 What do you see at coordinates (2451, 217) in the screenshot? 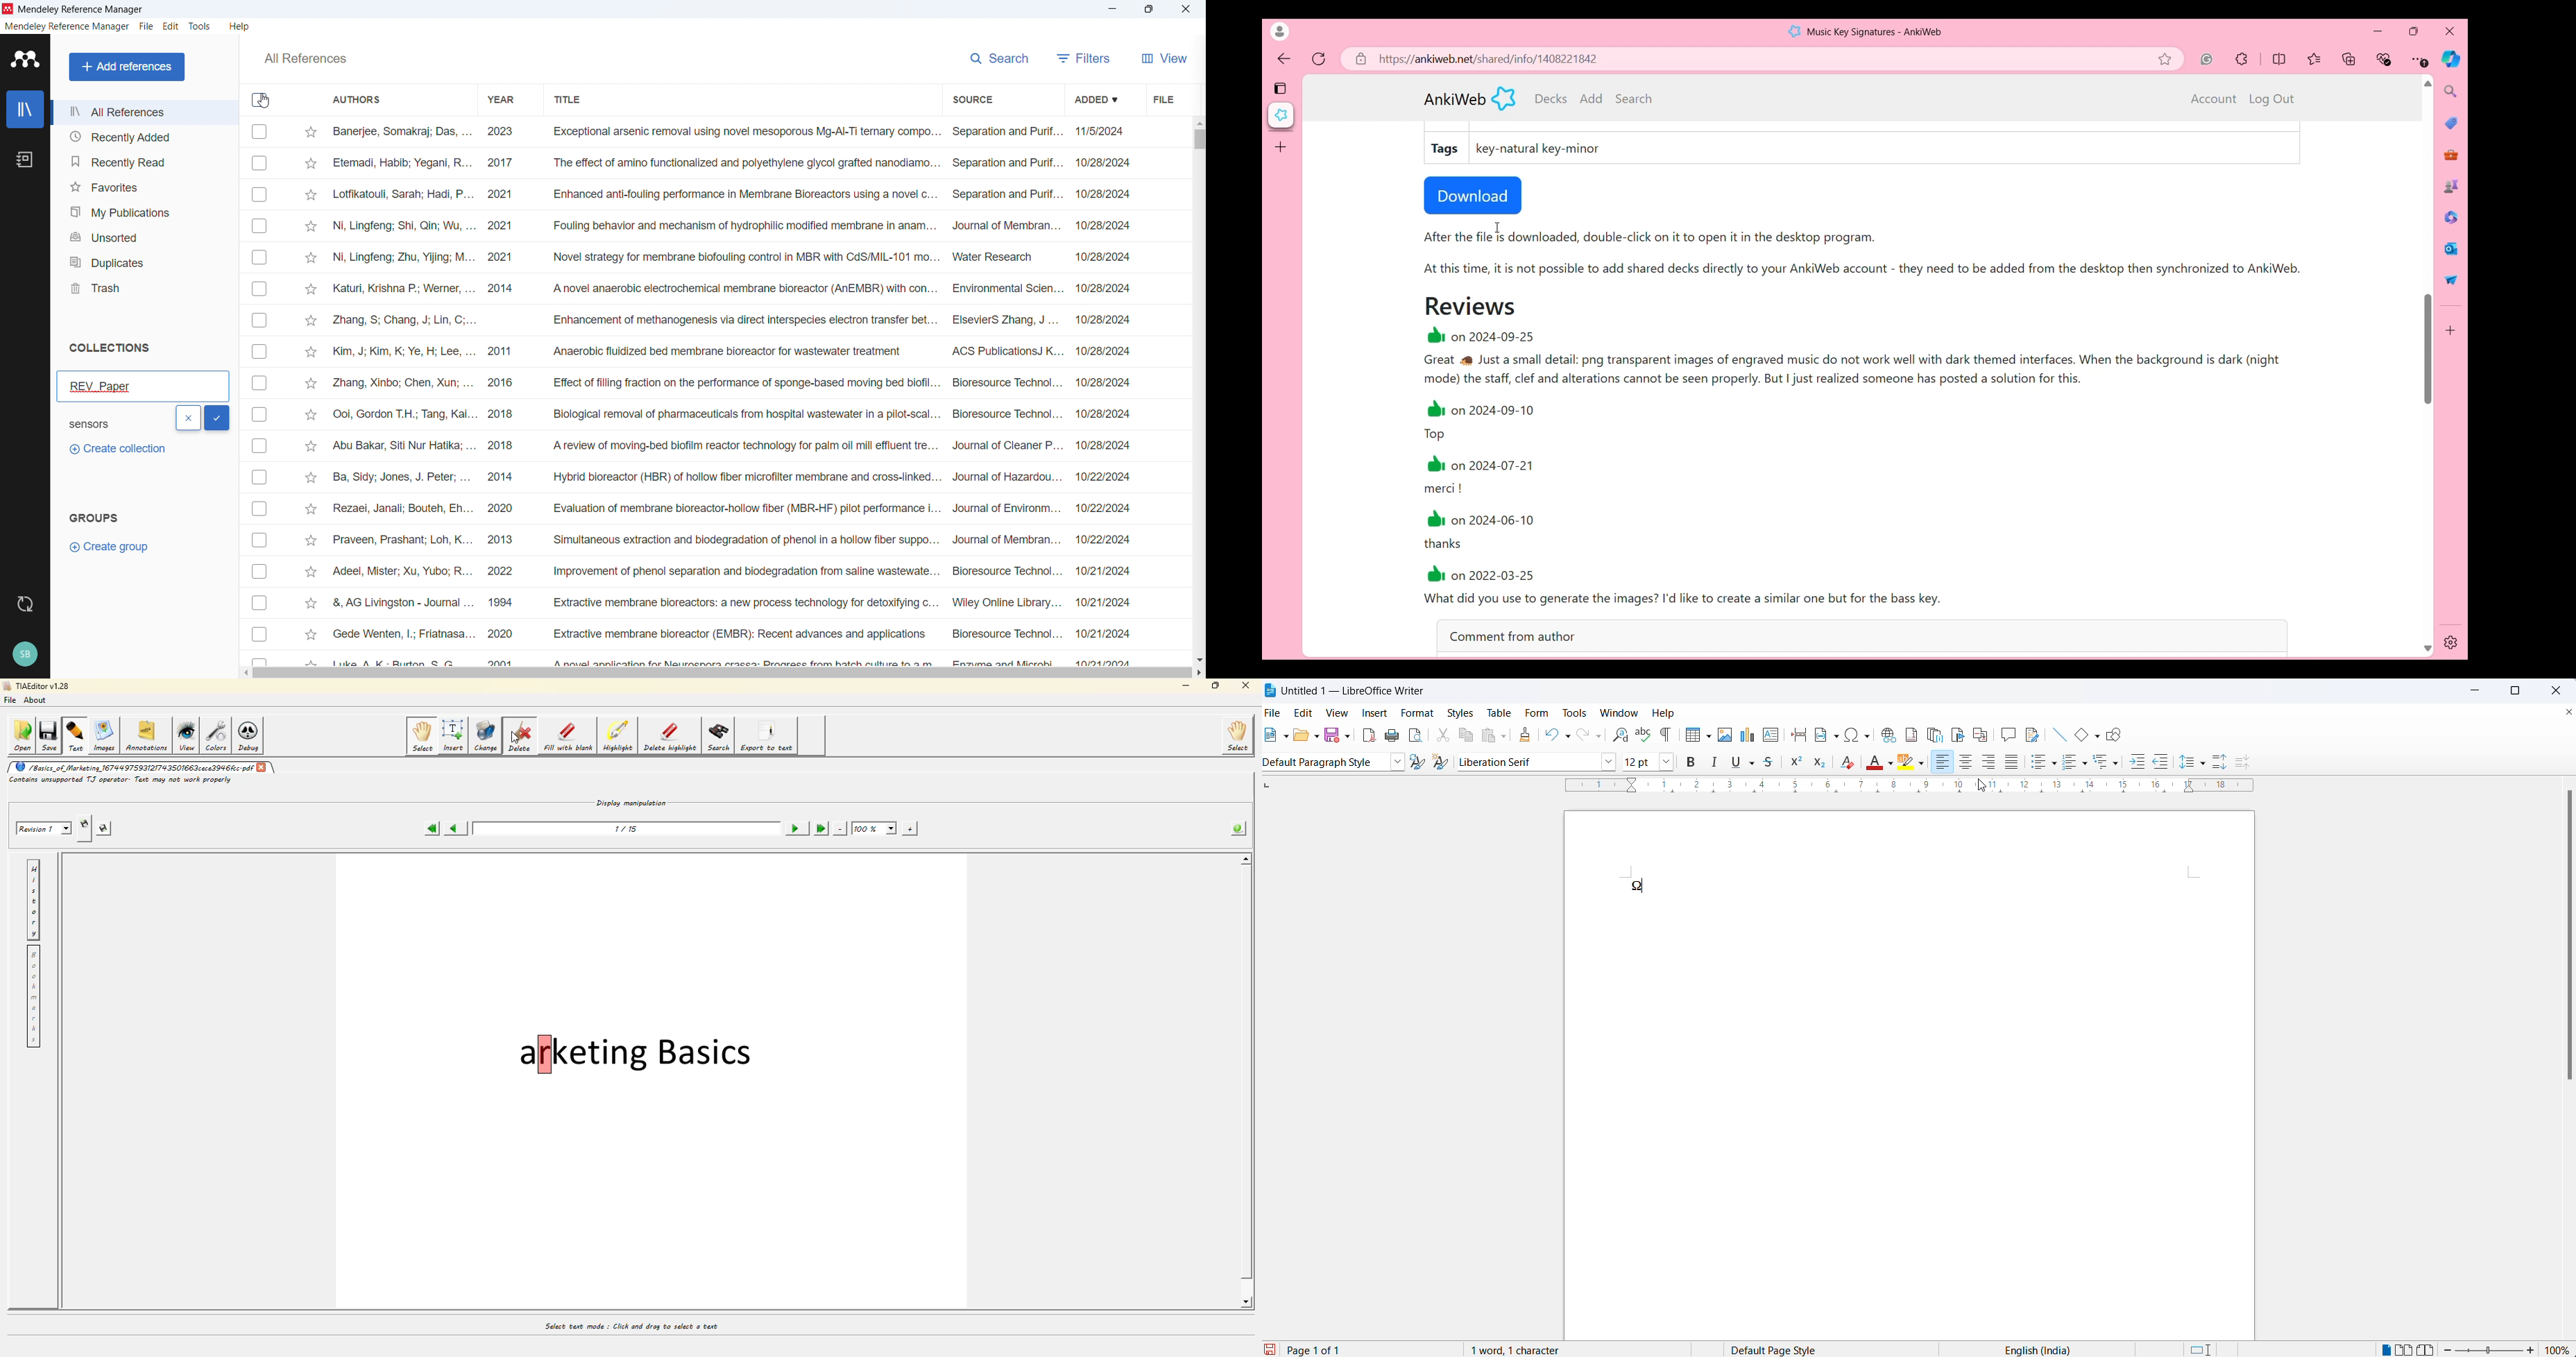
I see `Browser documents` at bounding box center [2451, 217].